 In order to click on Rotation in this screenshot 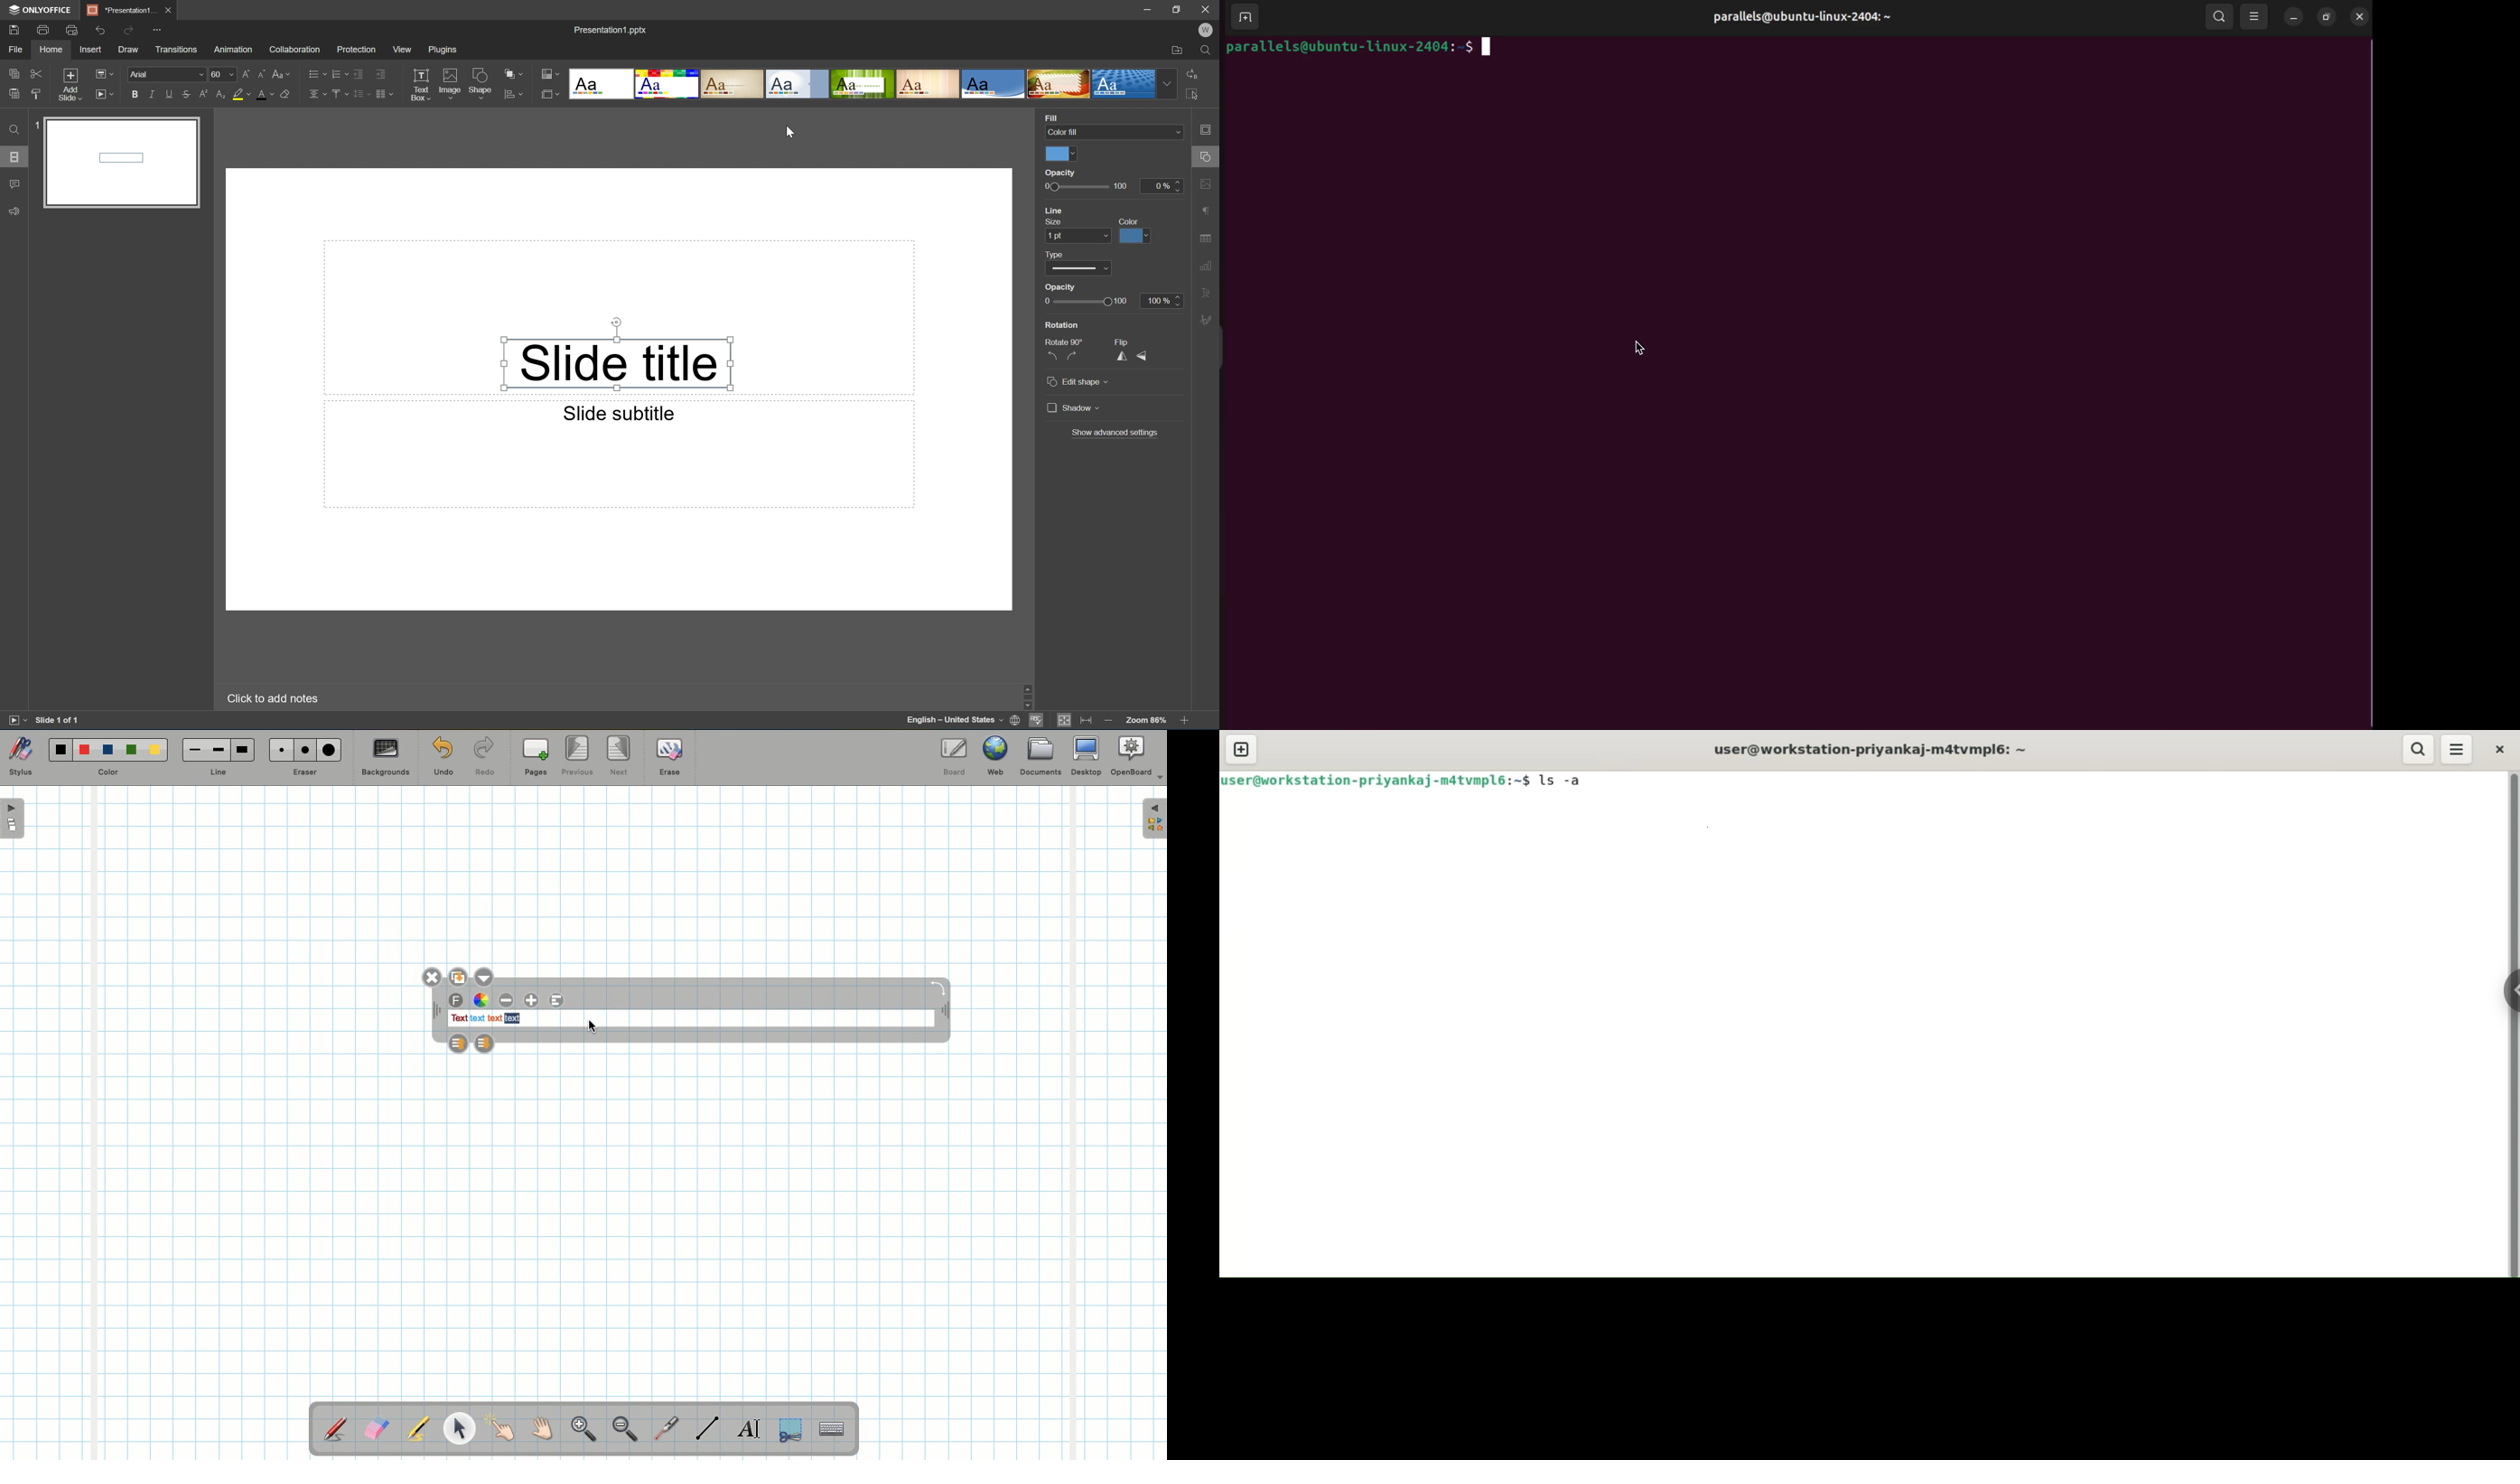, I will do `click(1061, 325)`.